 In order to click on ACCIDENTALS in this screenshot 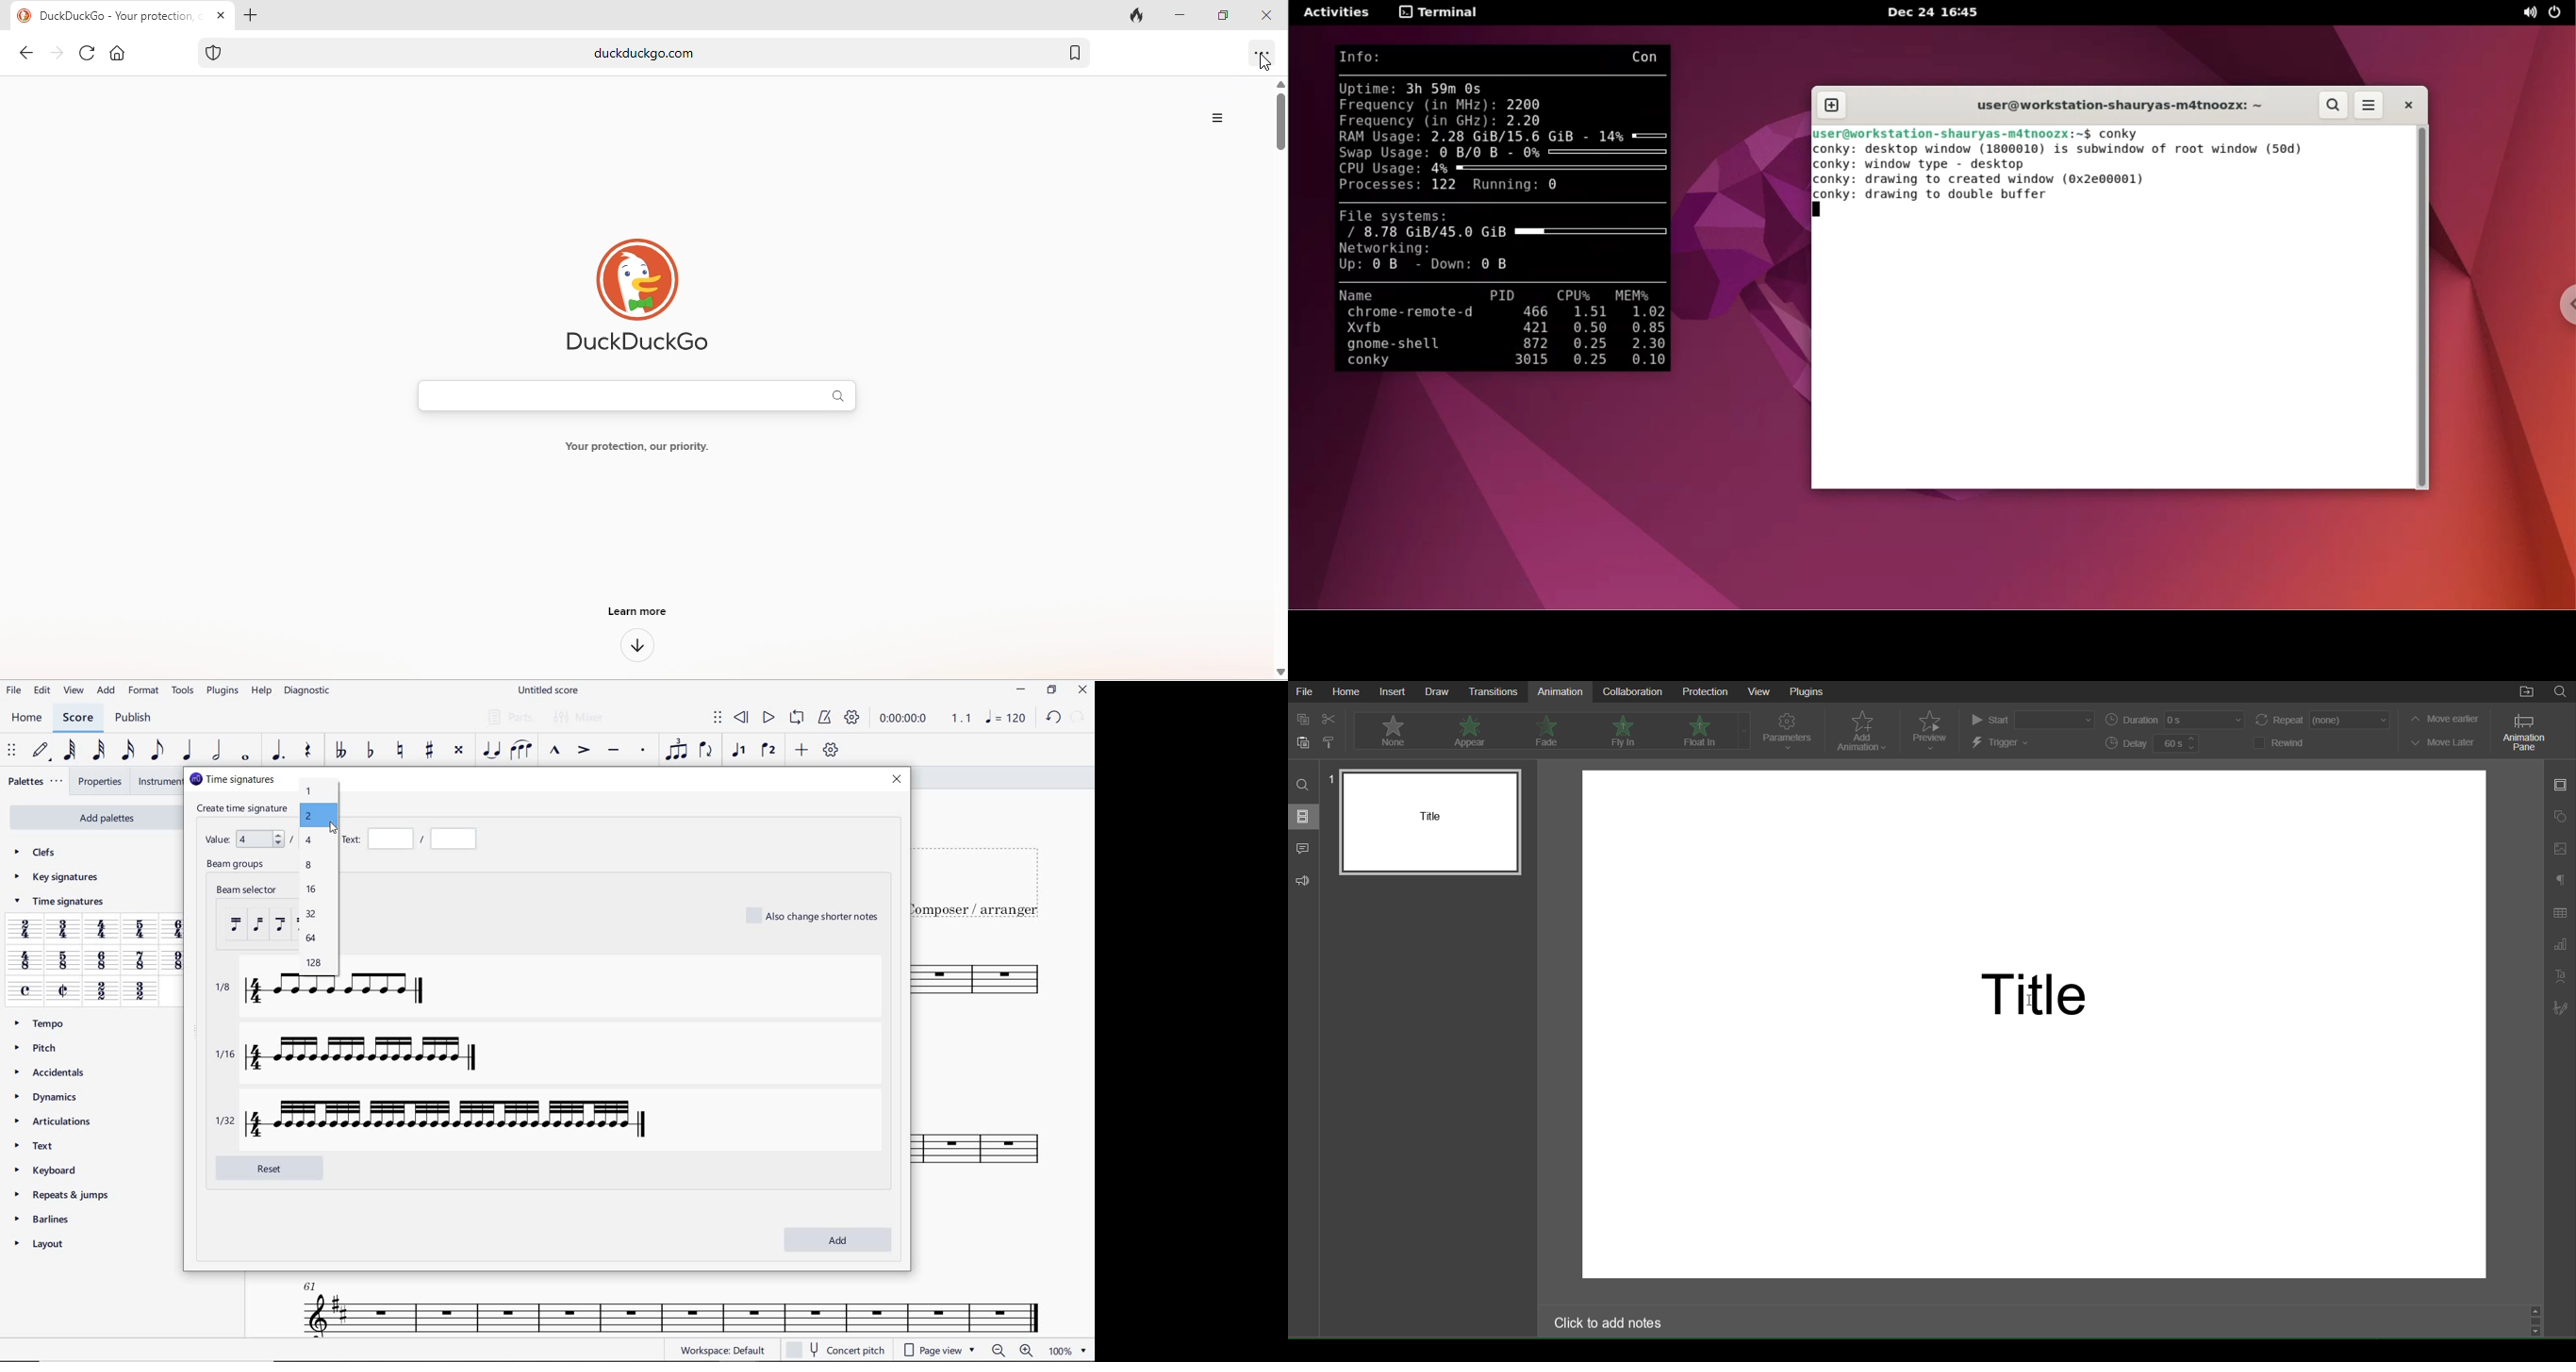, I will do `click(51, 1070)`.